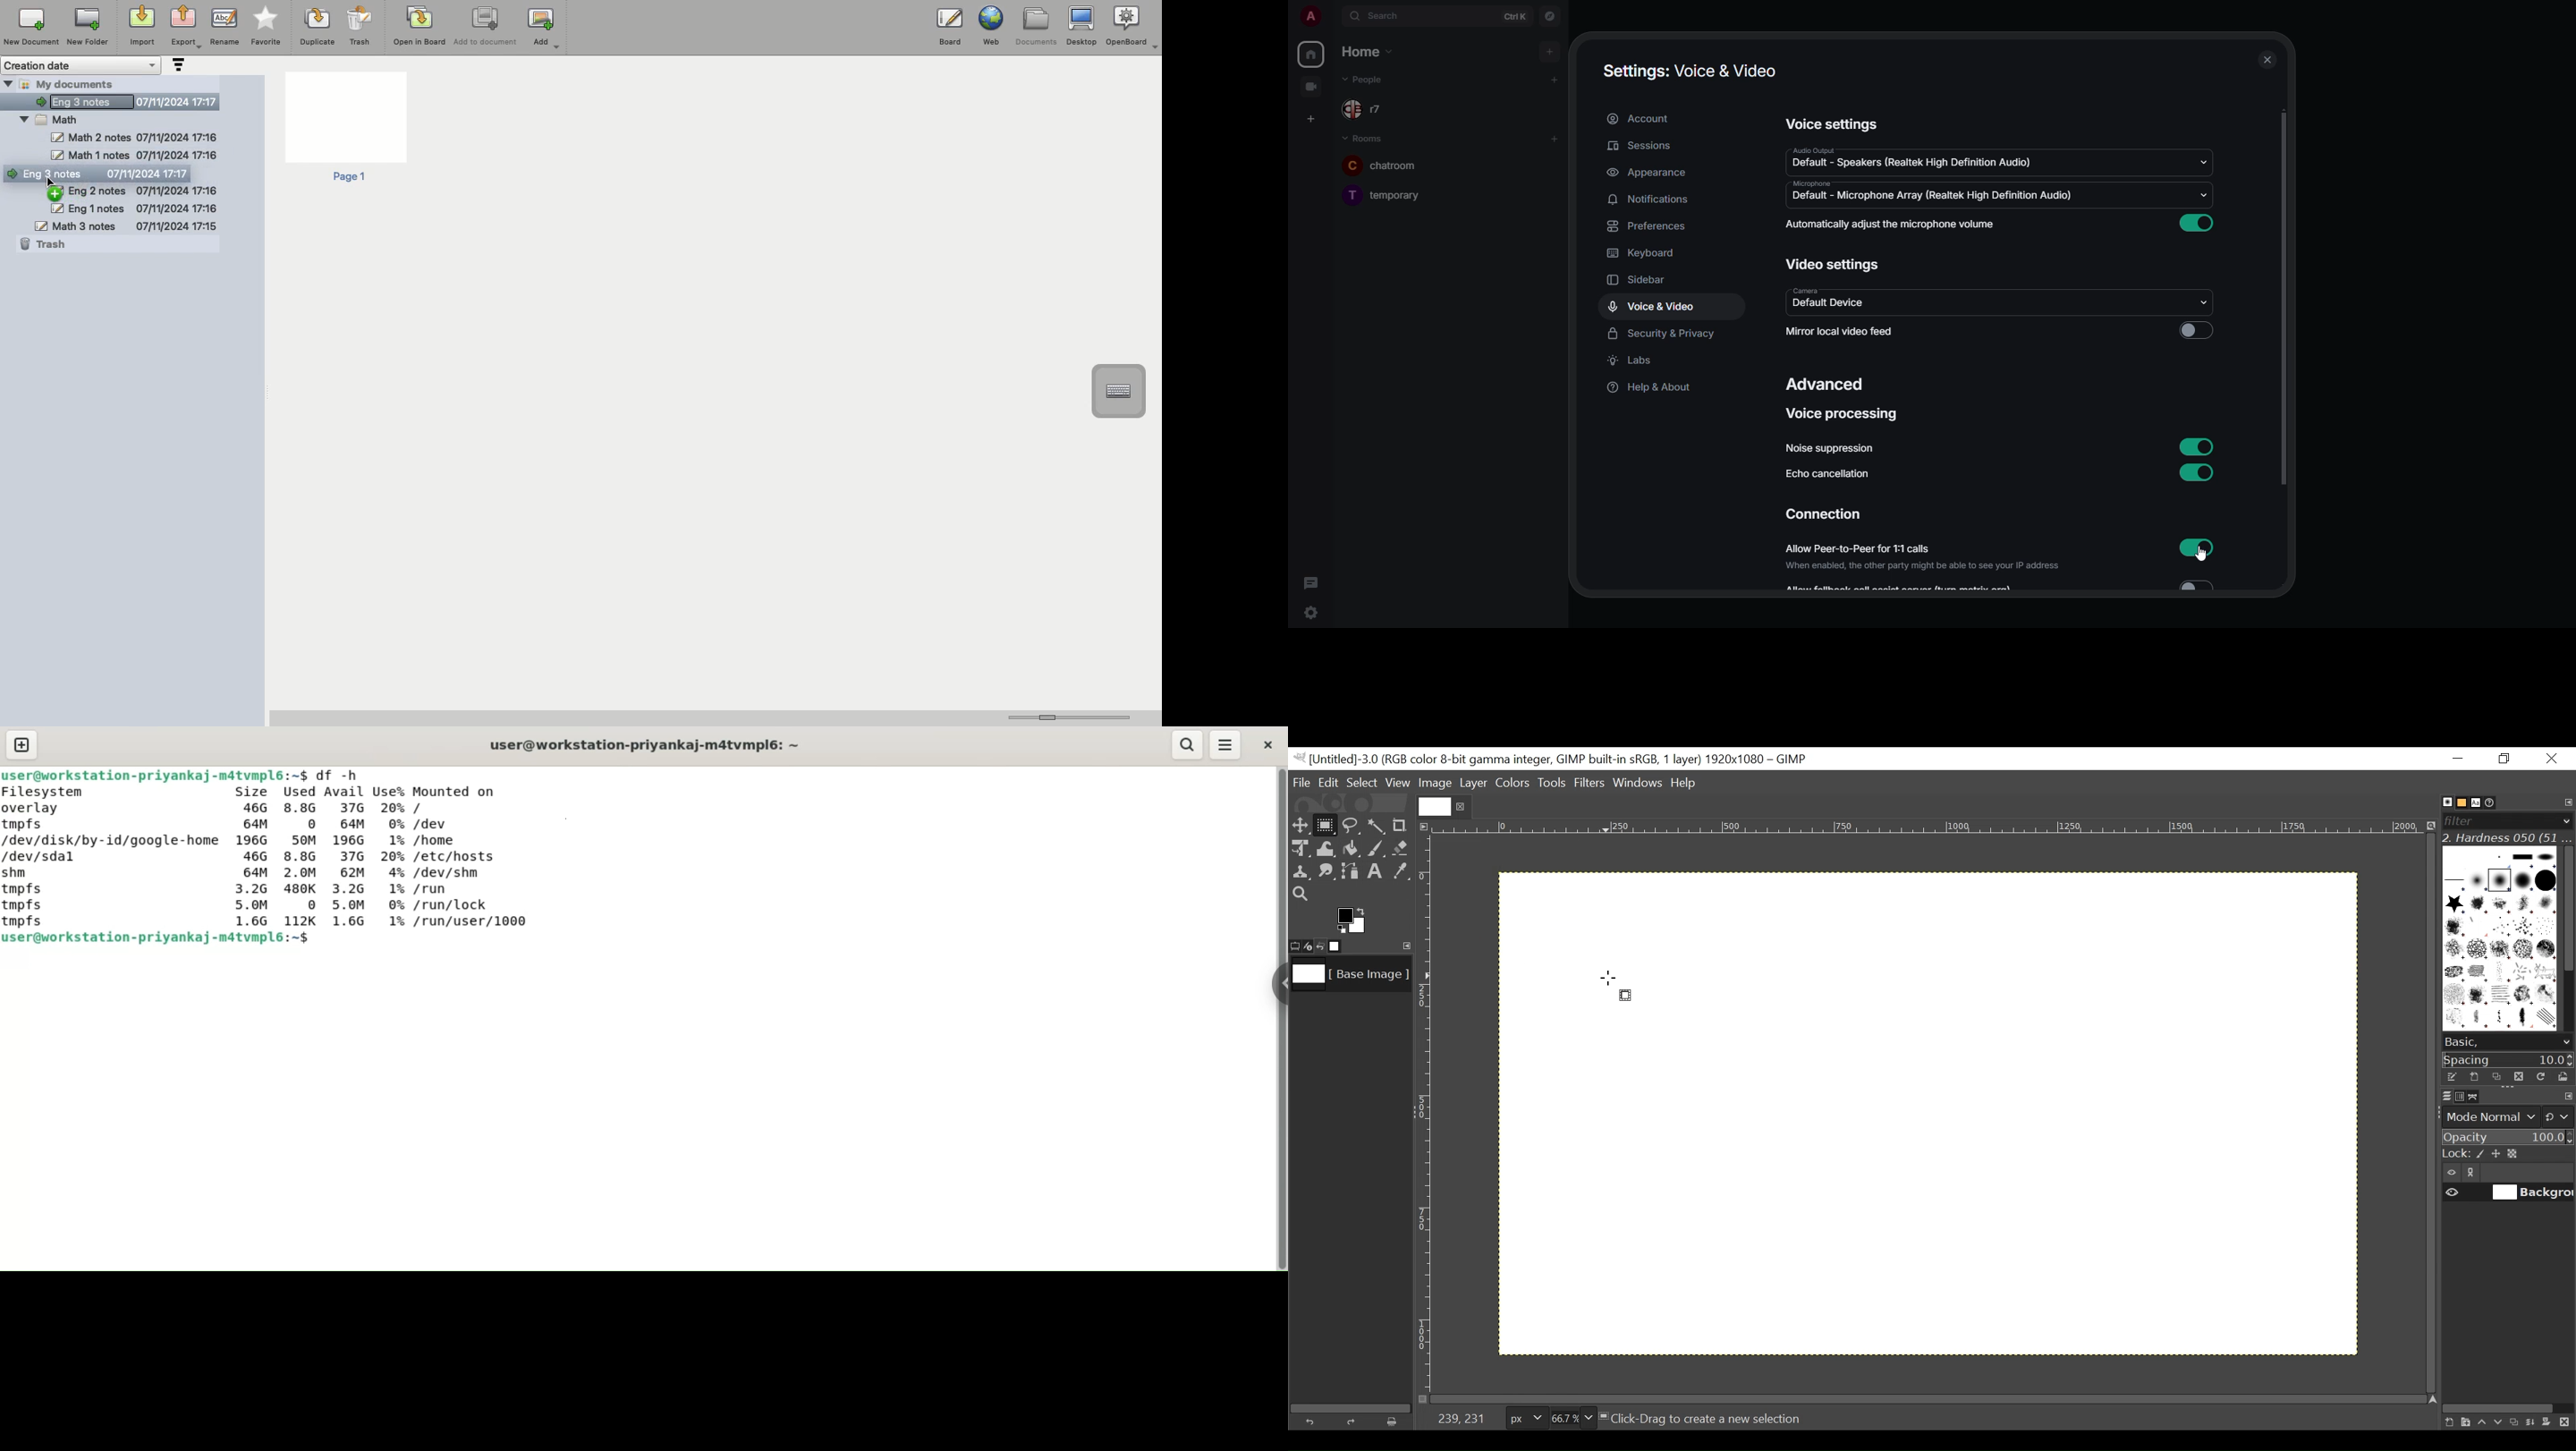  What do you see at coordinates (2457, 1095) in the screenshot?
I see `Channels` at bounding box center [2457, 1095].